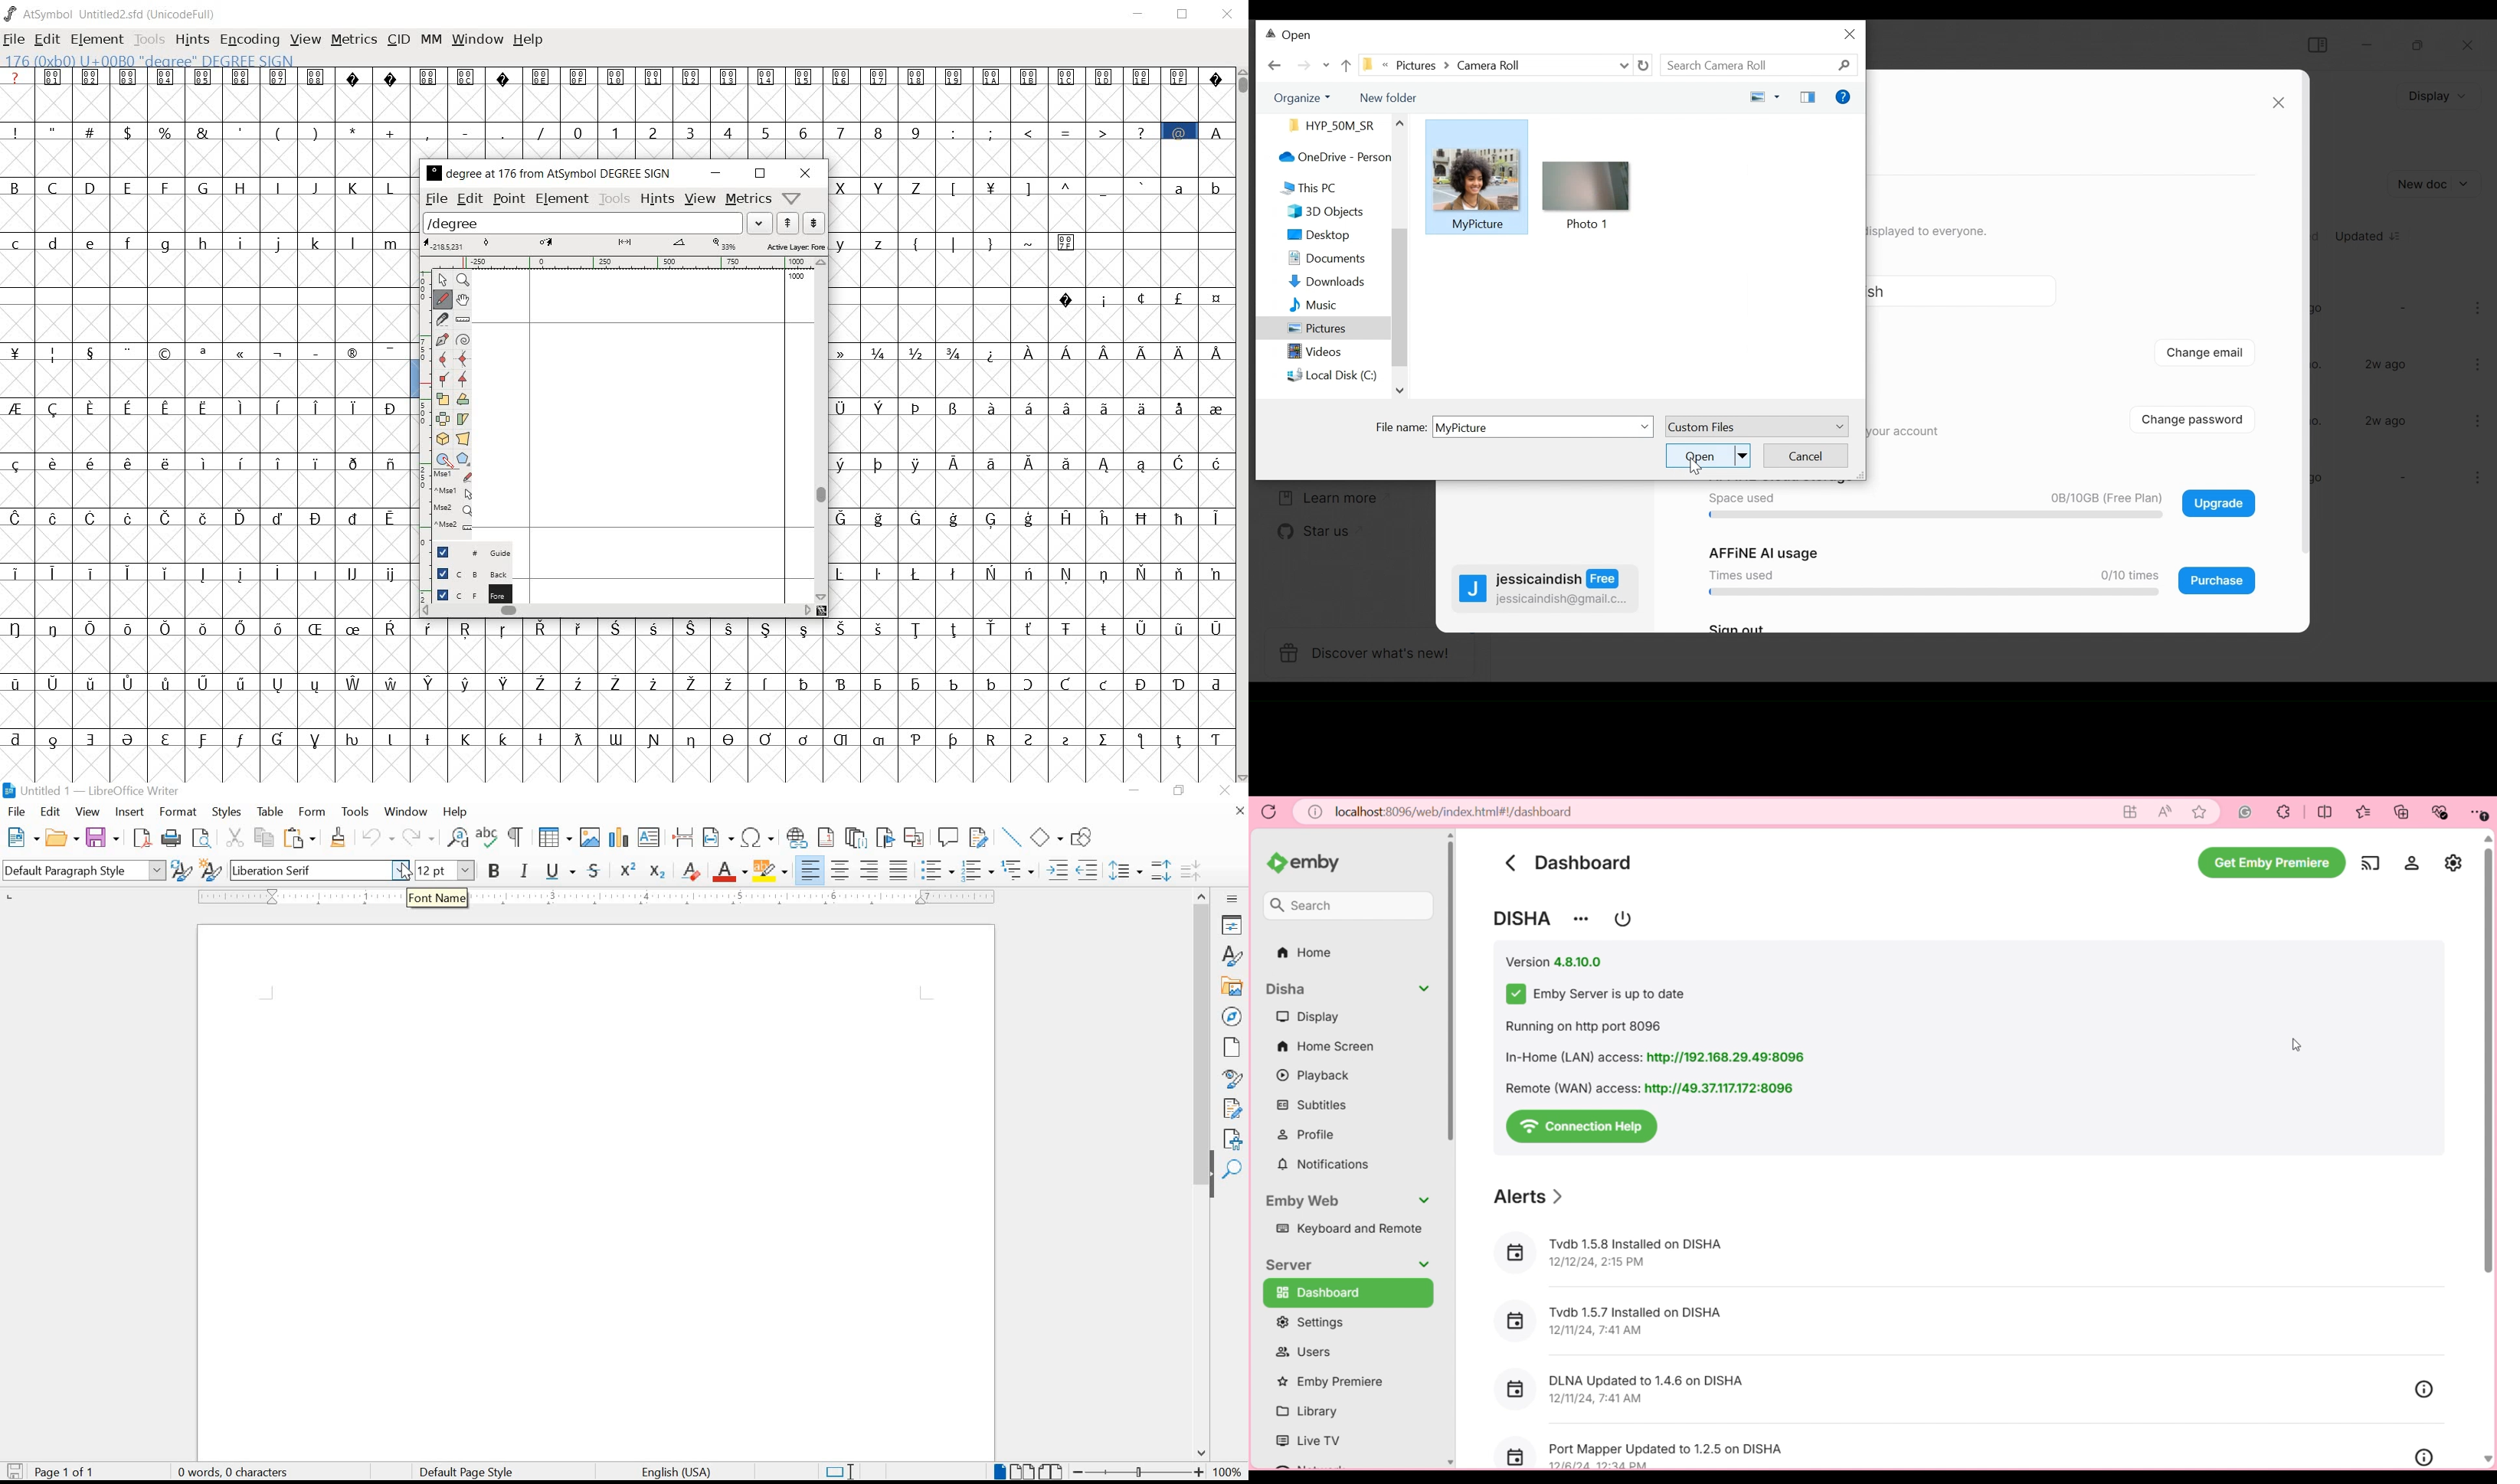 Image resolution: width=2520 pixels, height=1484 pixels. I want to click on empty glyph slot, so click(206, 709).